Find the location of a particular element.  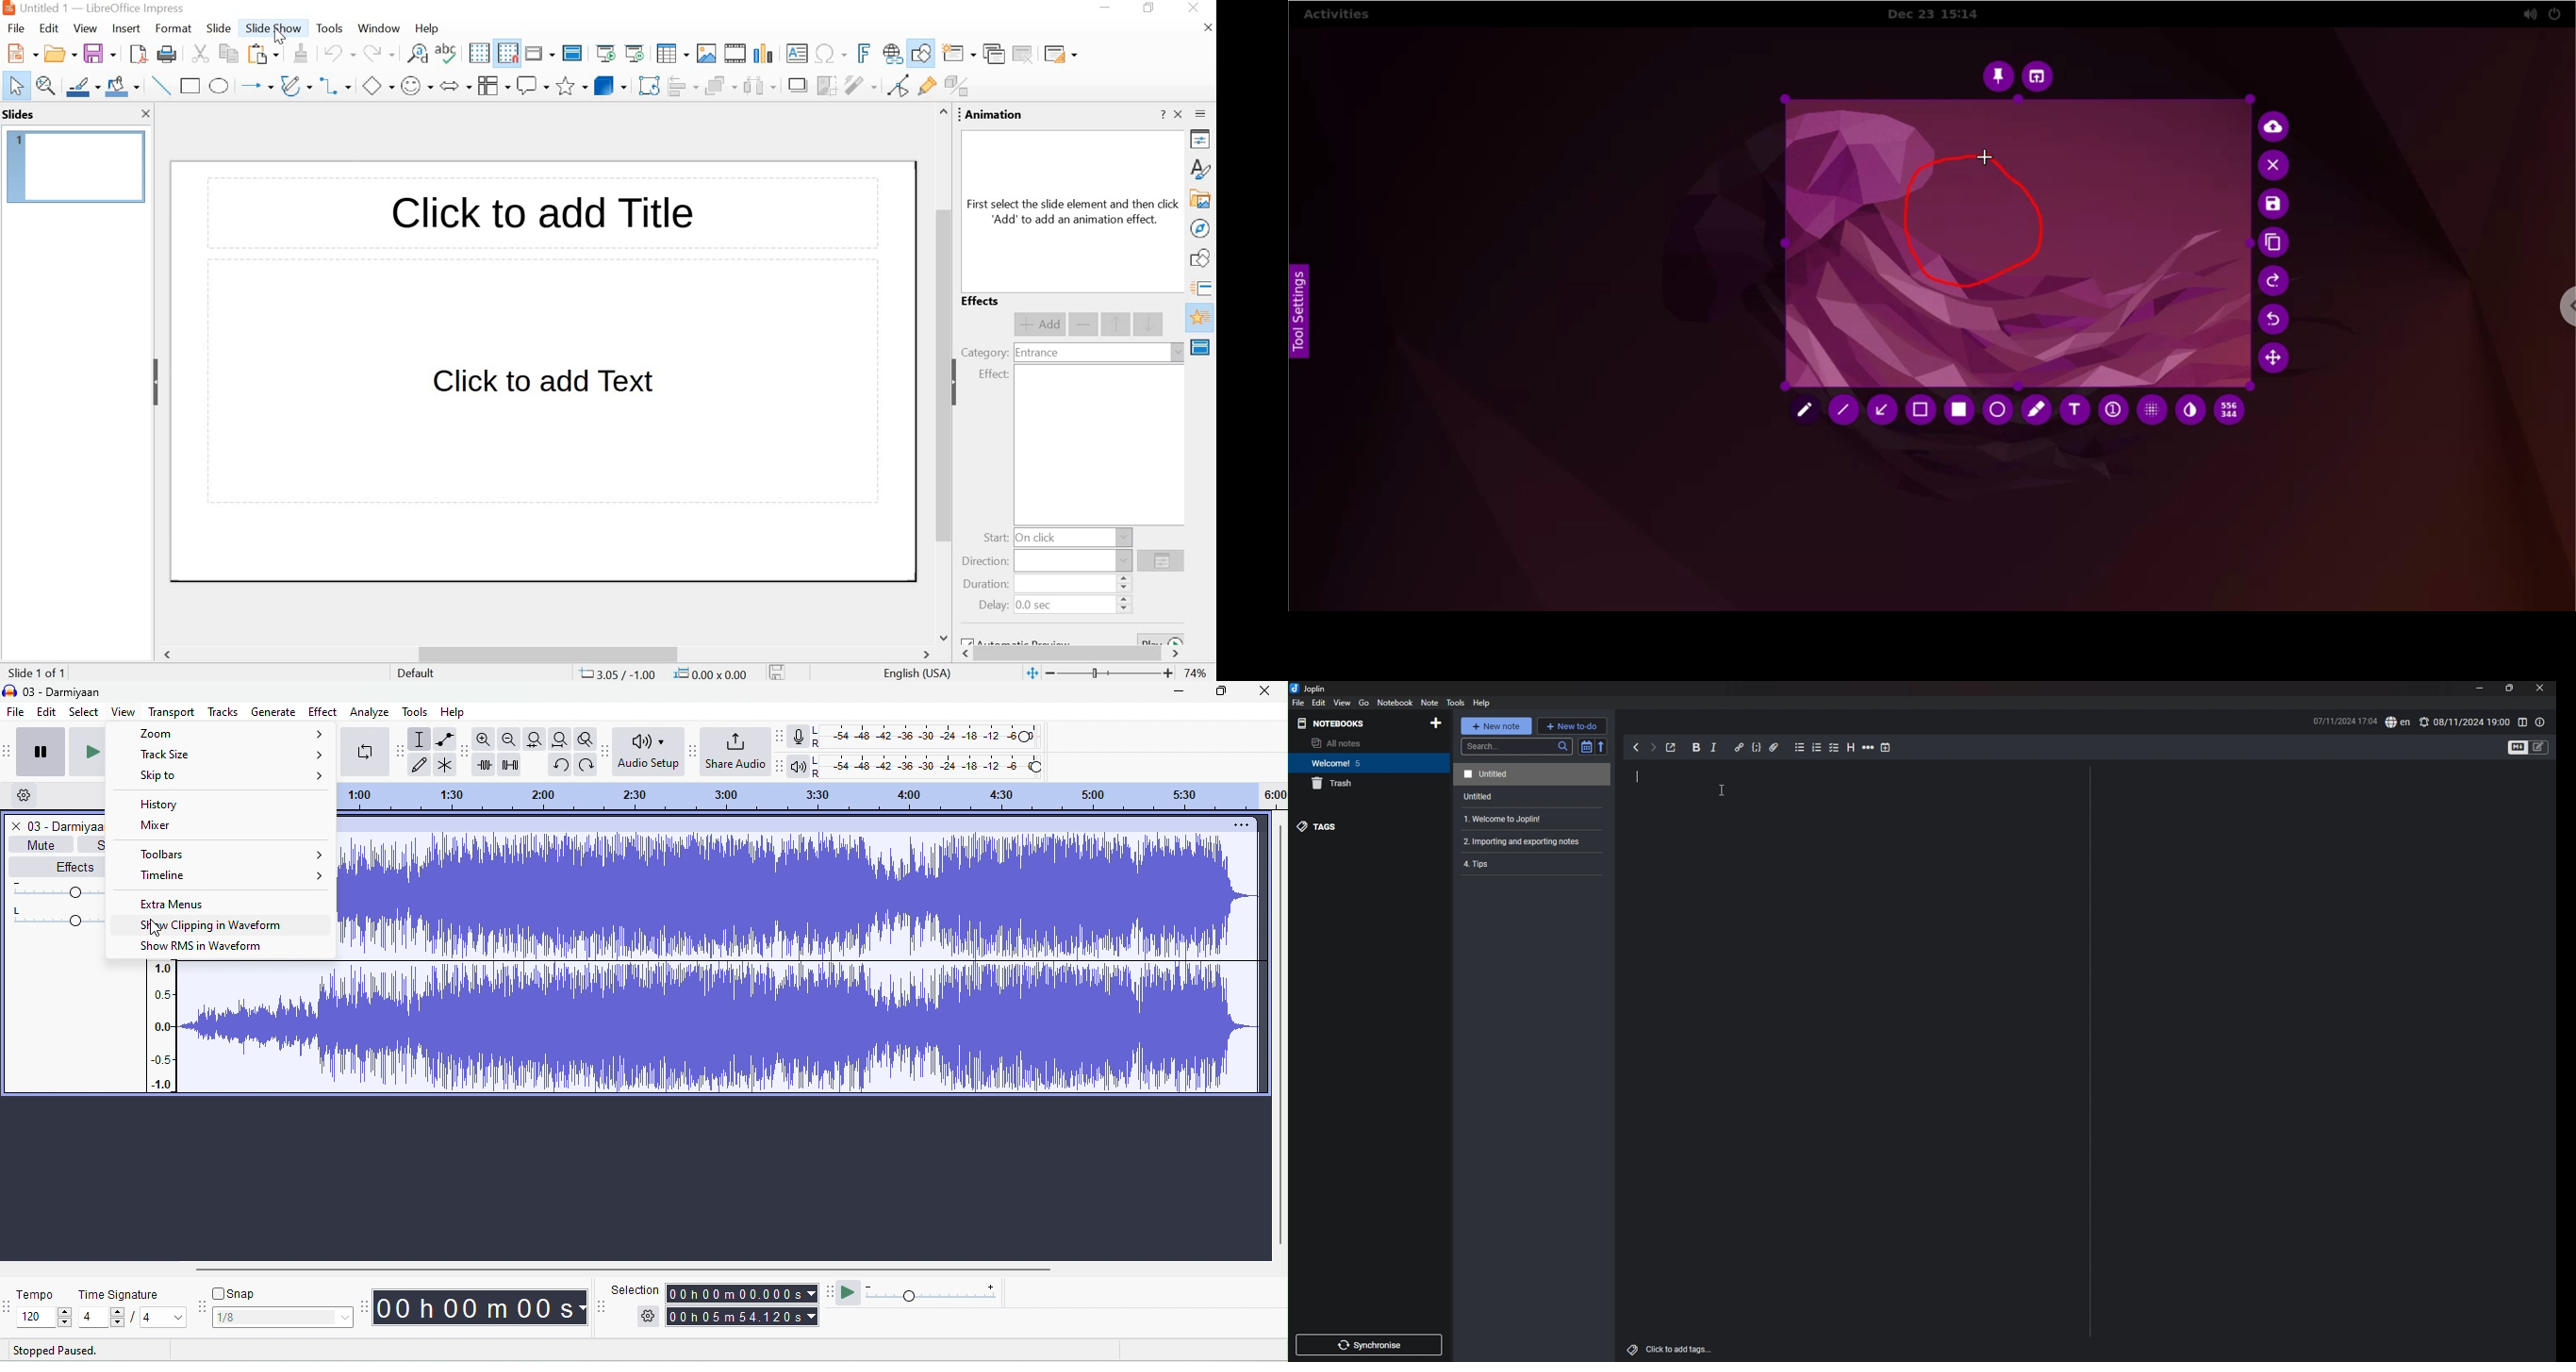

curves and polygons is located at coordinates (296, 85).